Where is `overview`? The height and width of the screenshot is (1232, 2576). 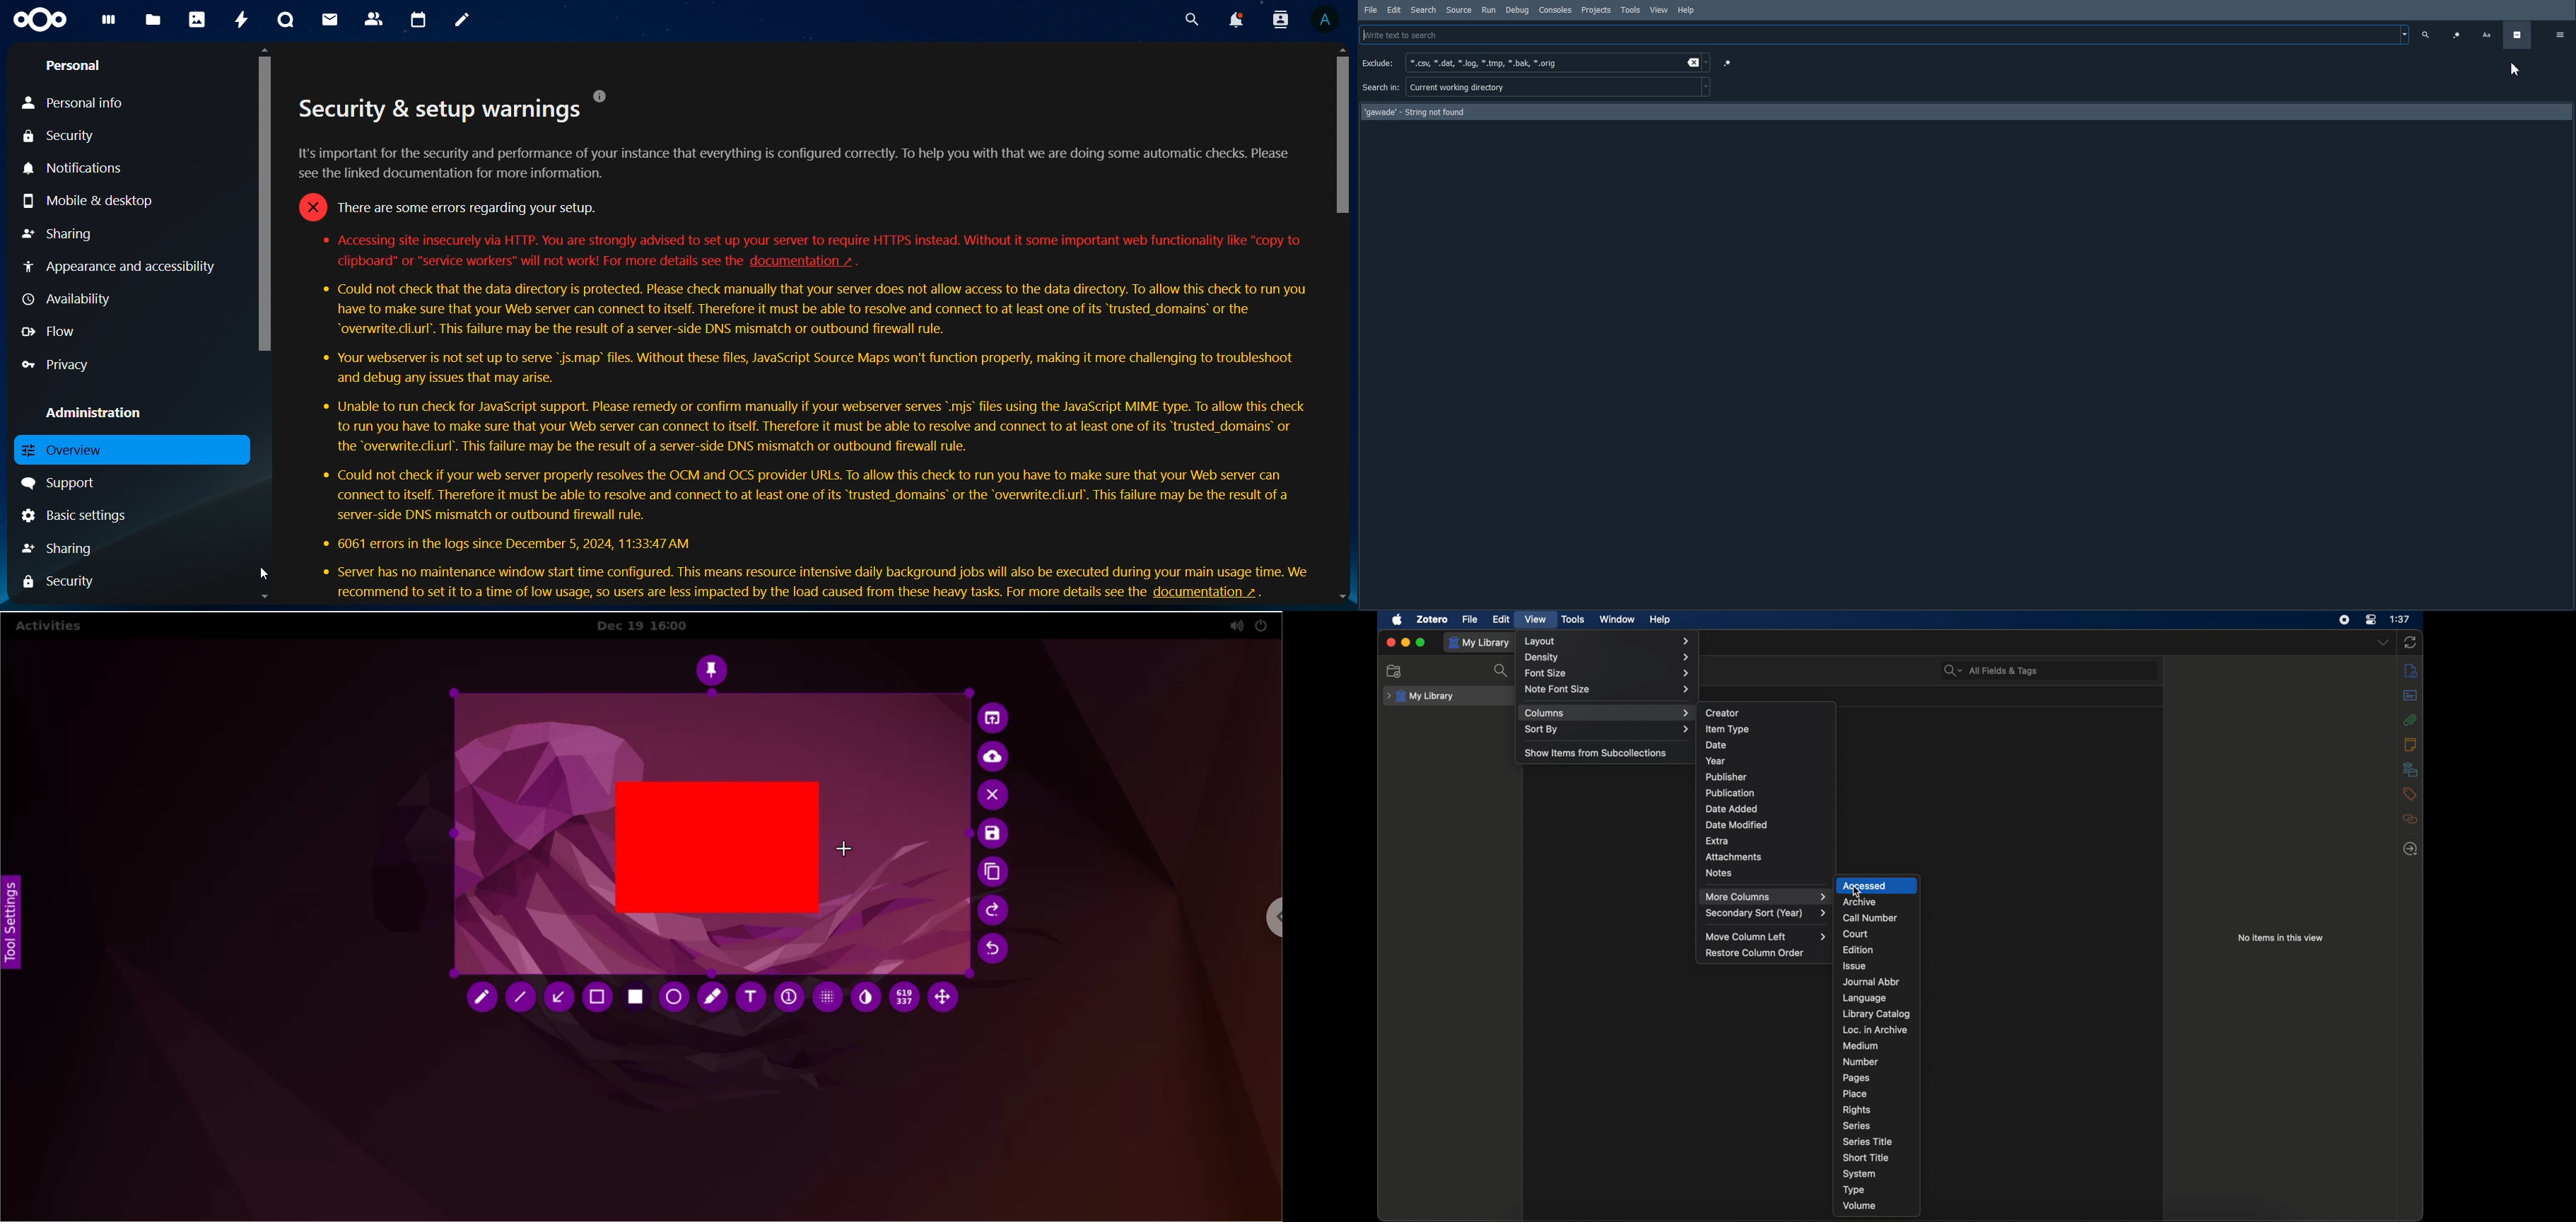
overview is located at coordinates (71, 448).